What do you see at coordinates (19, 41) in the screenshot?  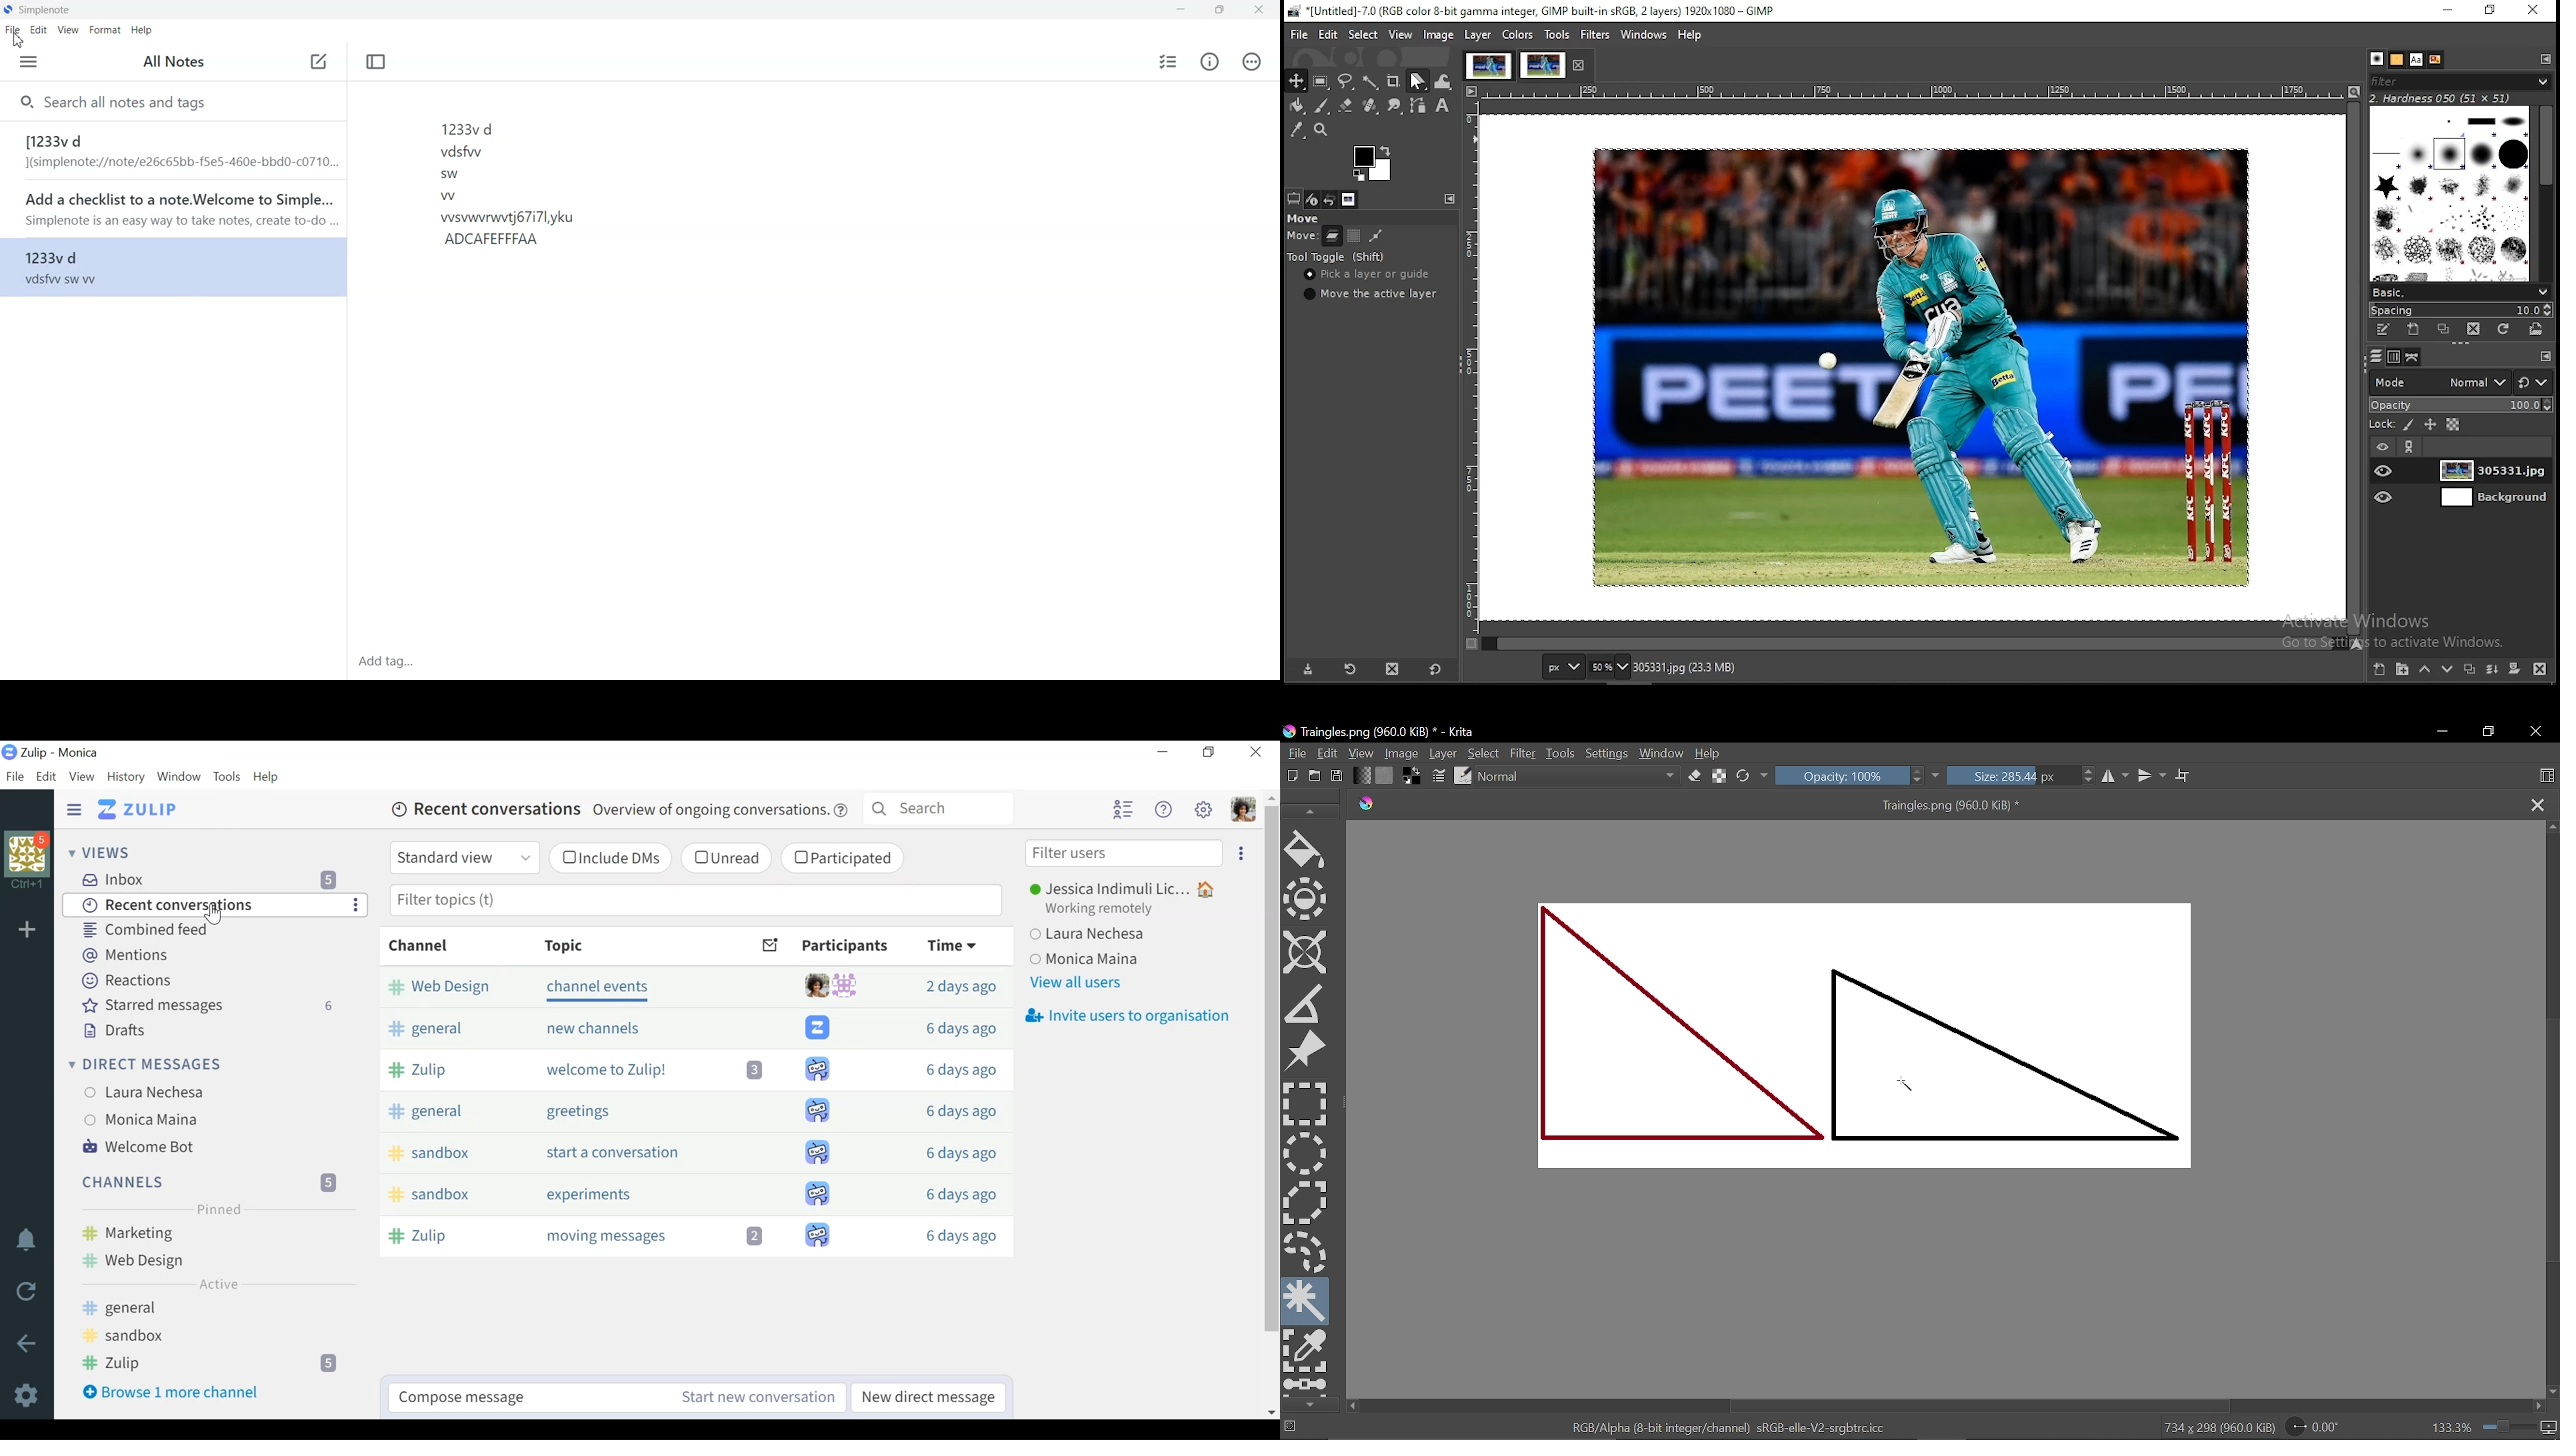 I see `Cursor` at bounding box center [19, 41].